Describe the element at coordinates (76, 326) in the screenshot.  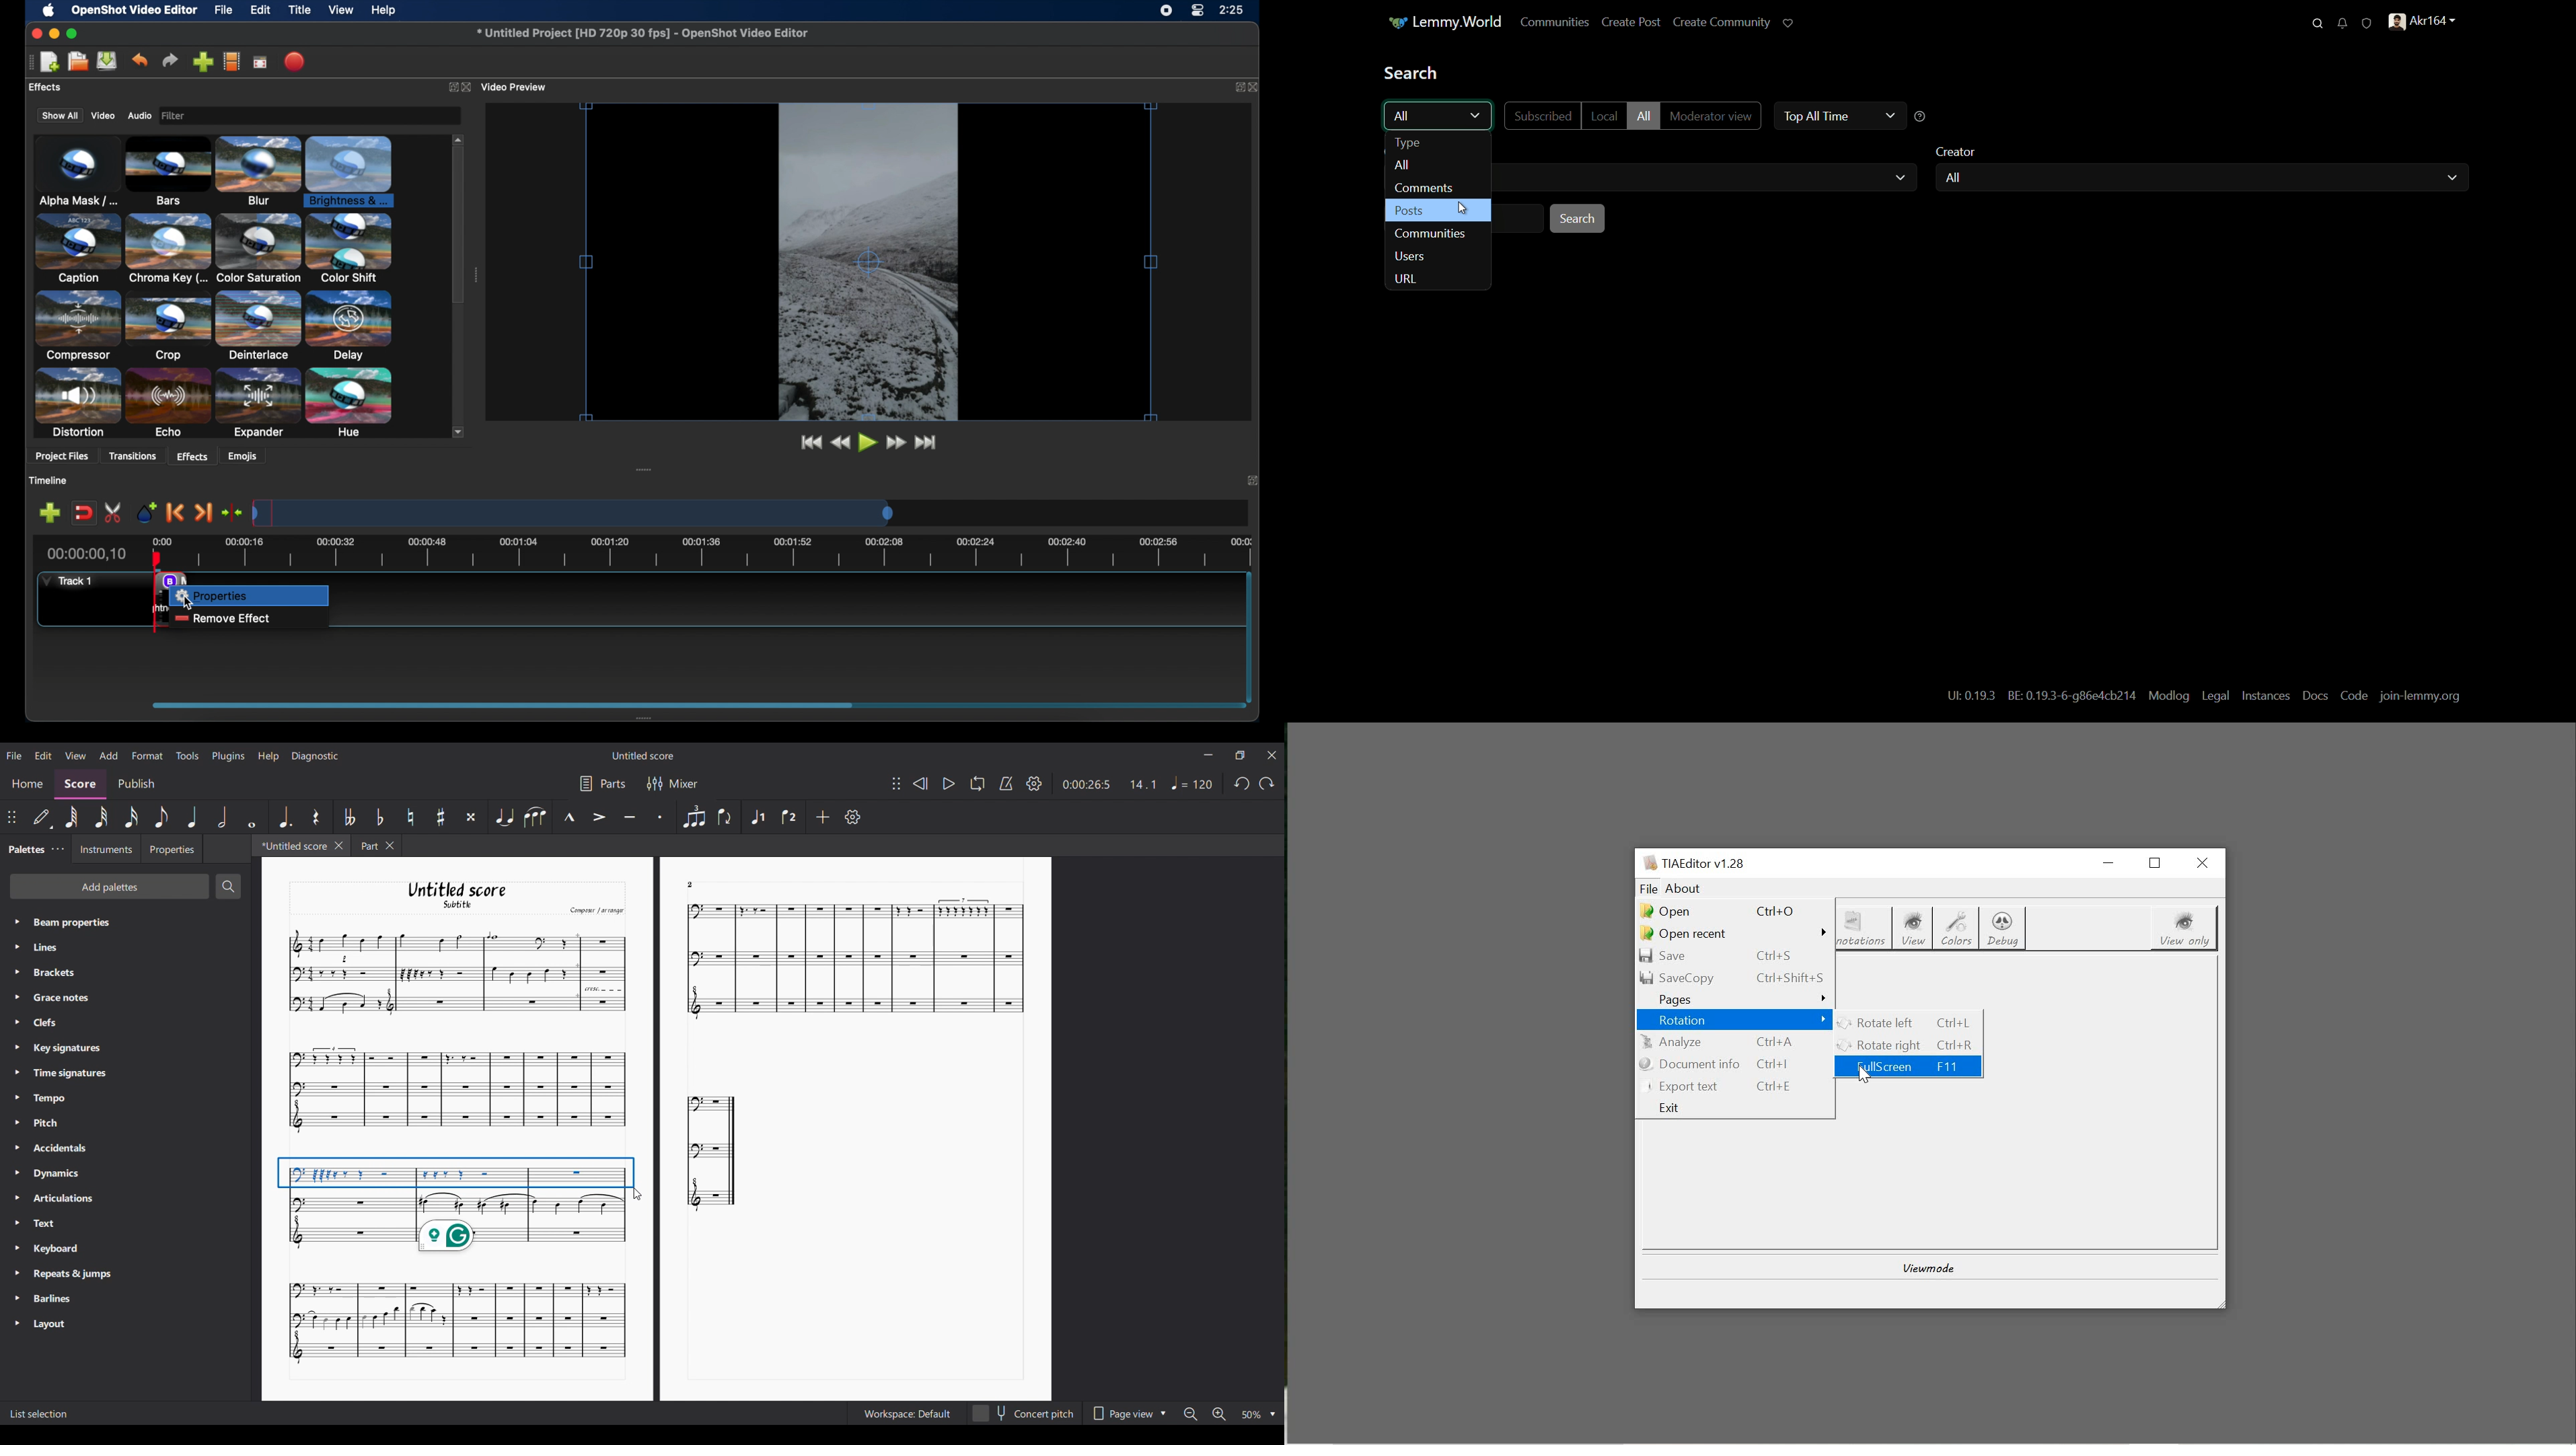
I see `compressor` at that location.